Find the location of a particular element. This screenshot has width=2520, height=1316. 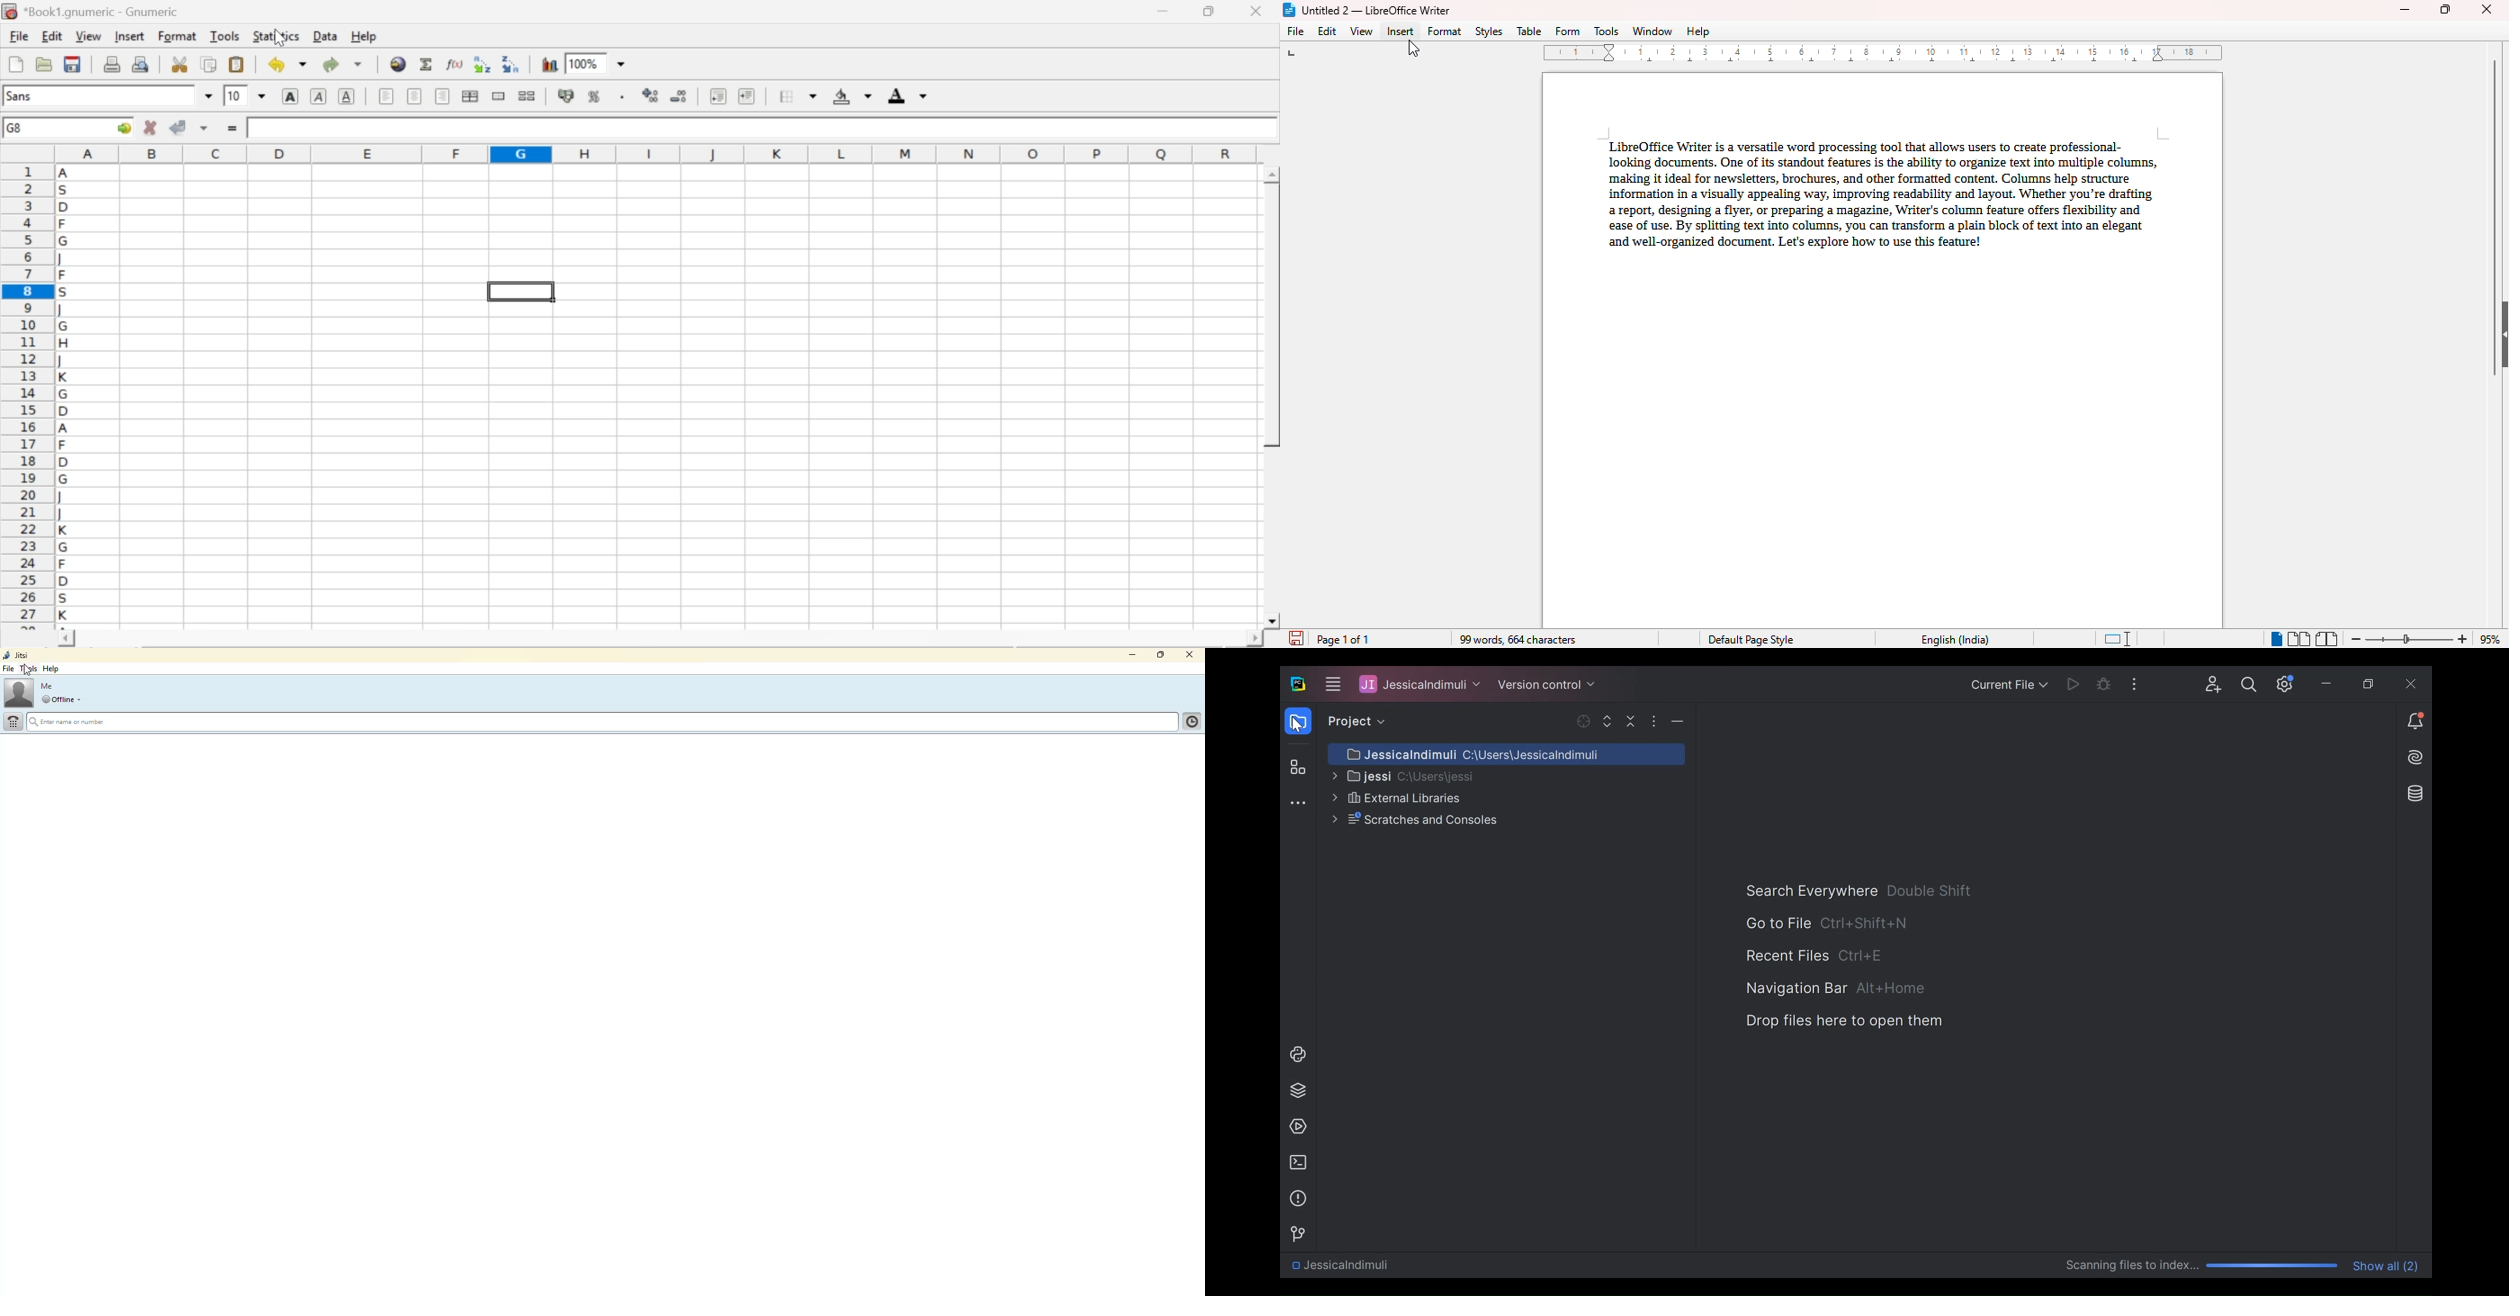

G8 is located at coordinates (17, 128).